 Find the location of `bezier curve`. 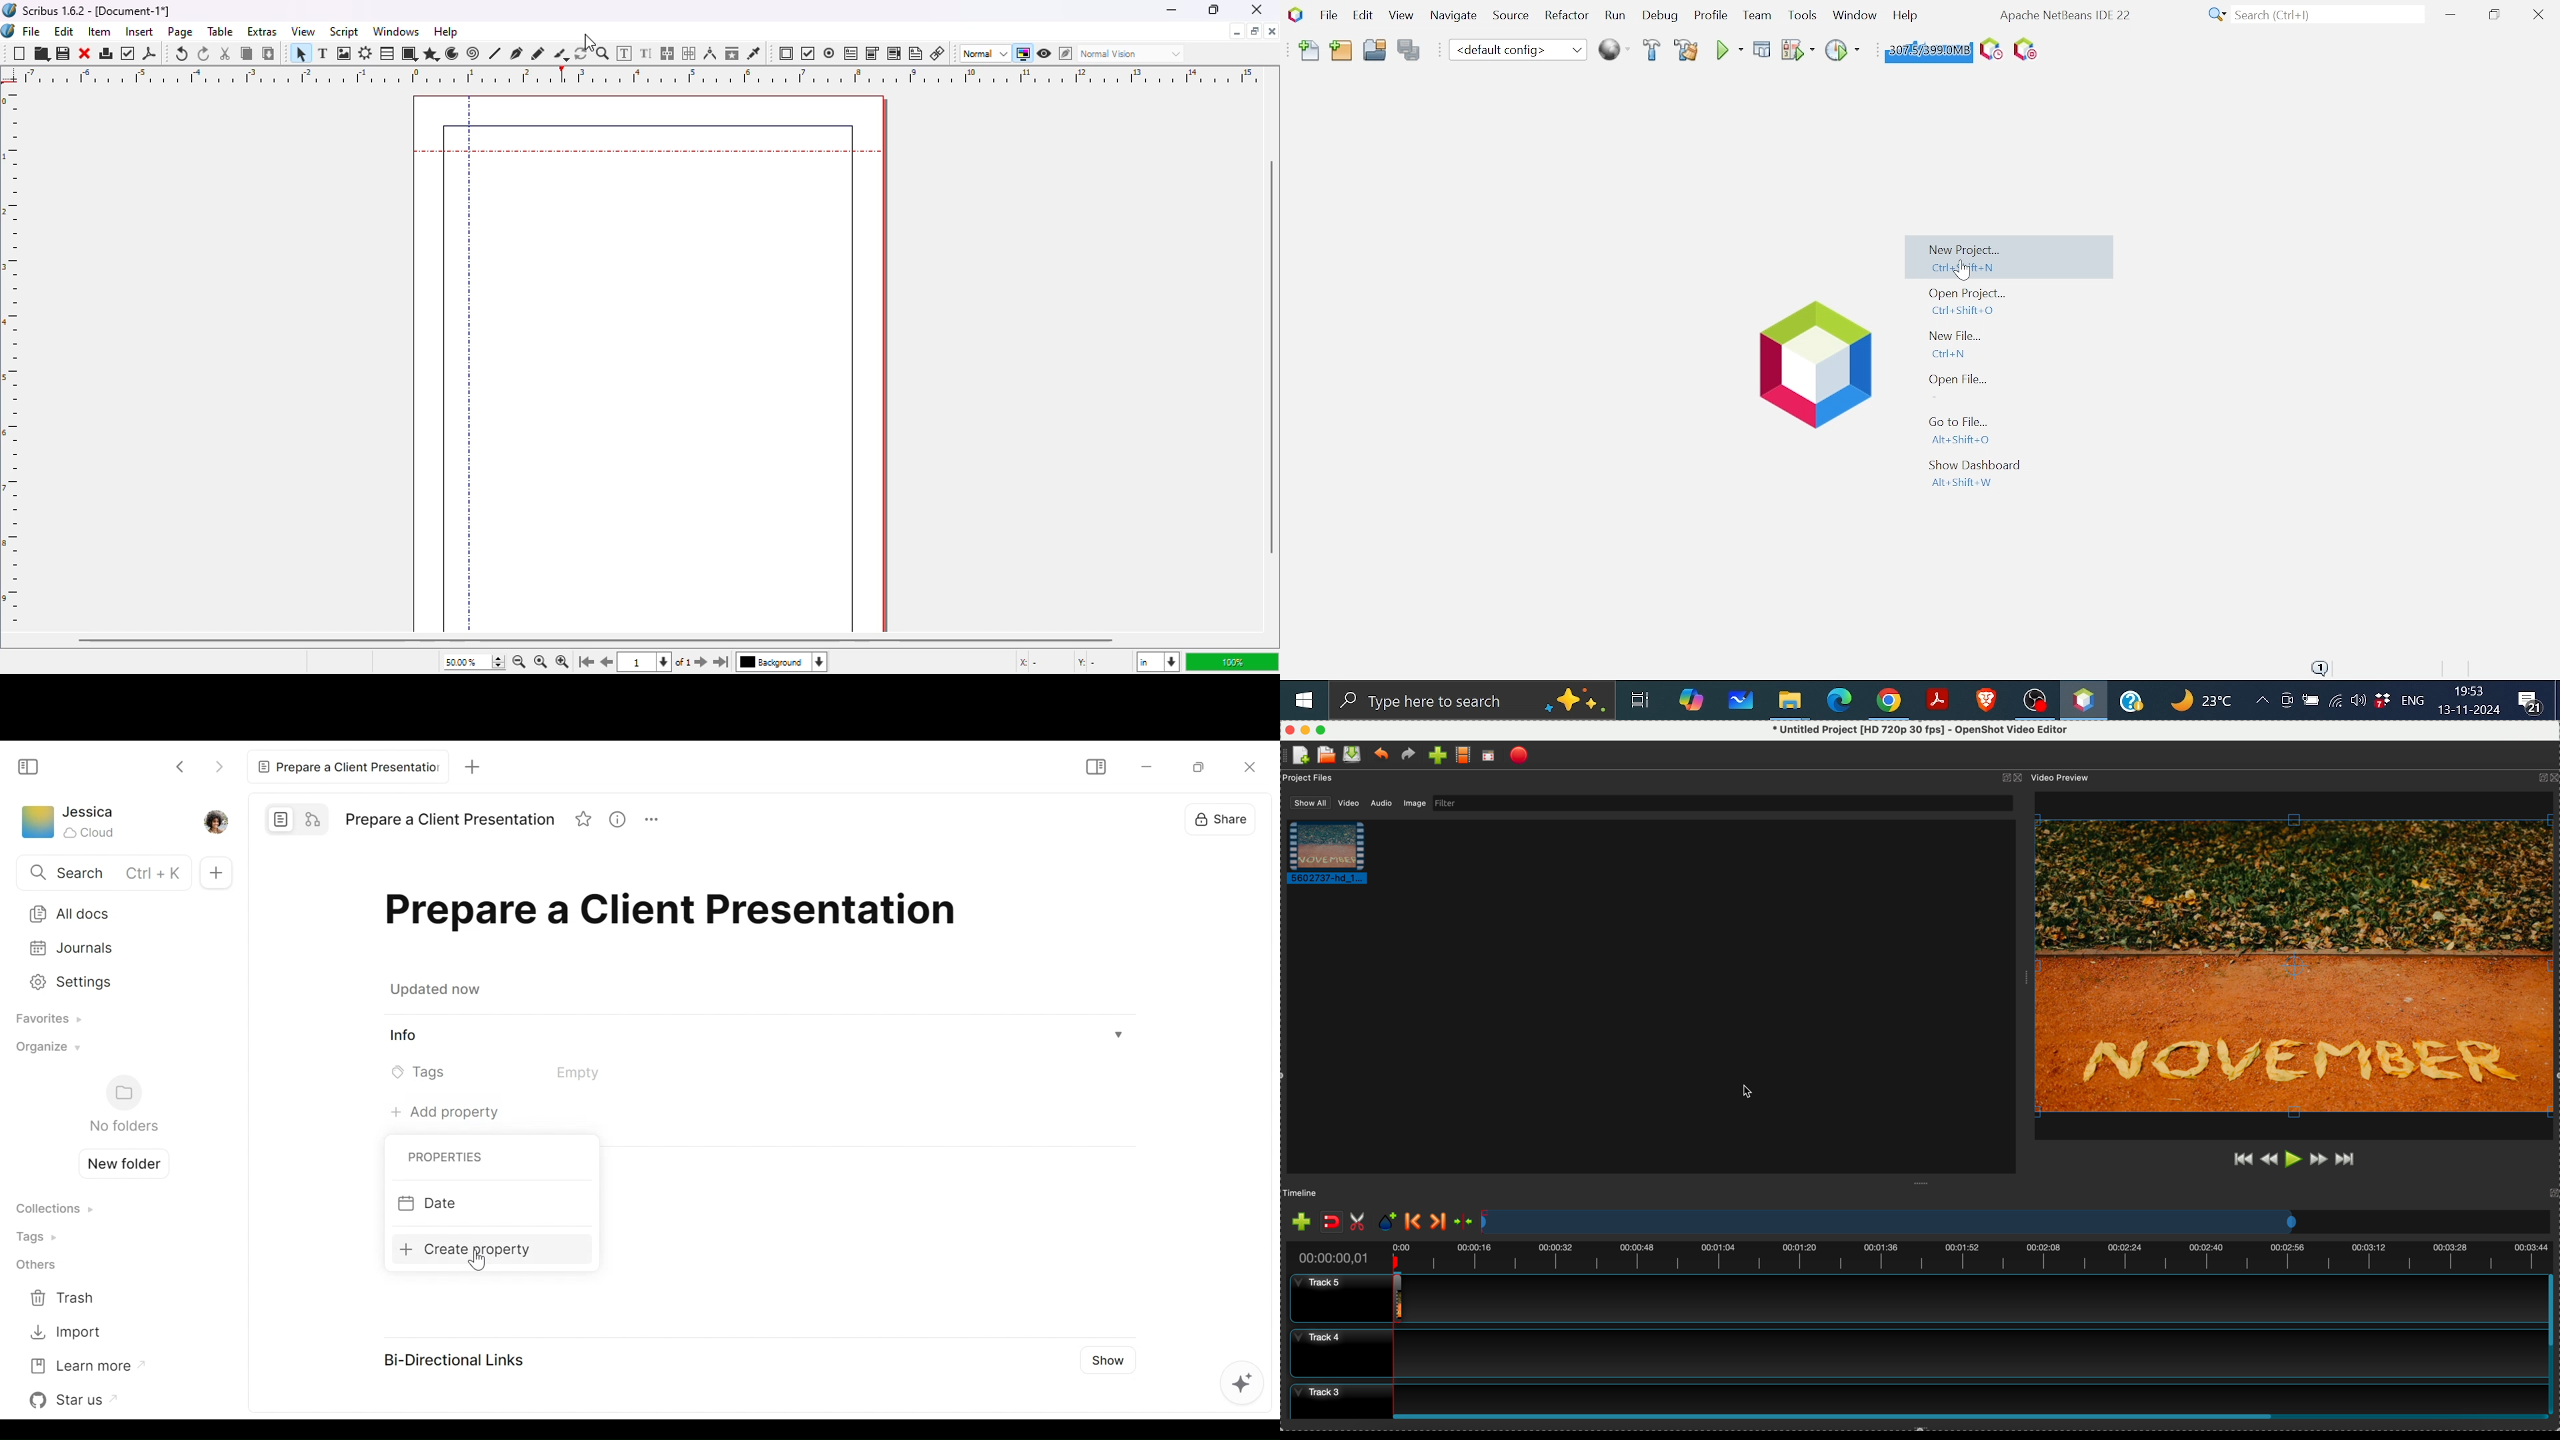

bezier curve is located at coordinates (517, 52).